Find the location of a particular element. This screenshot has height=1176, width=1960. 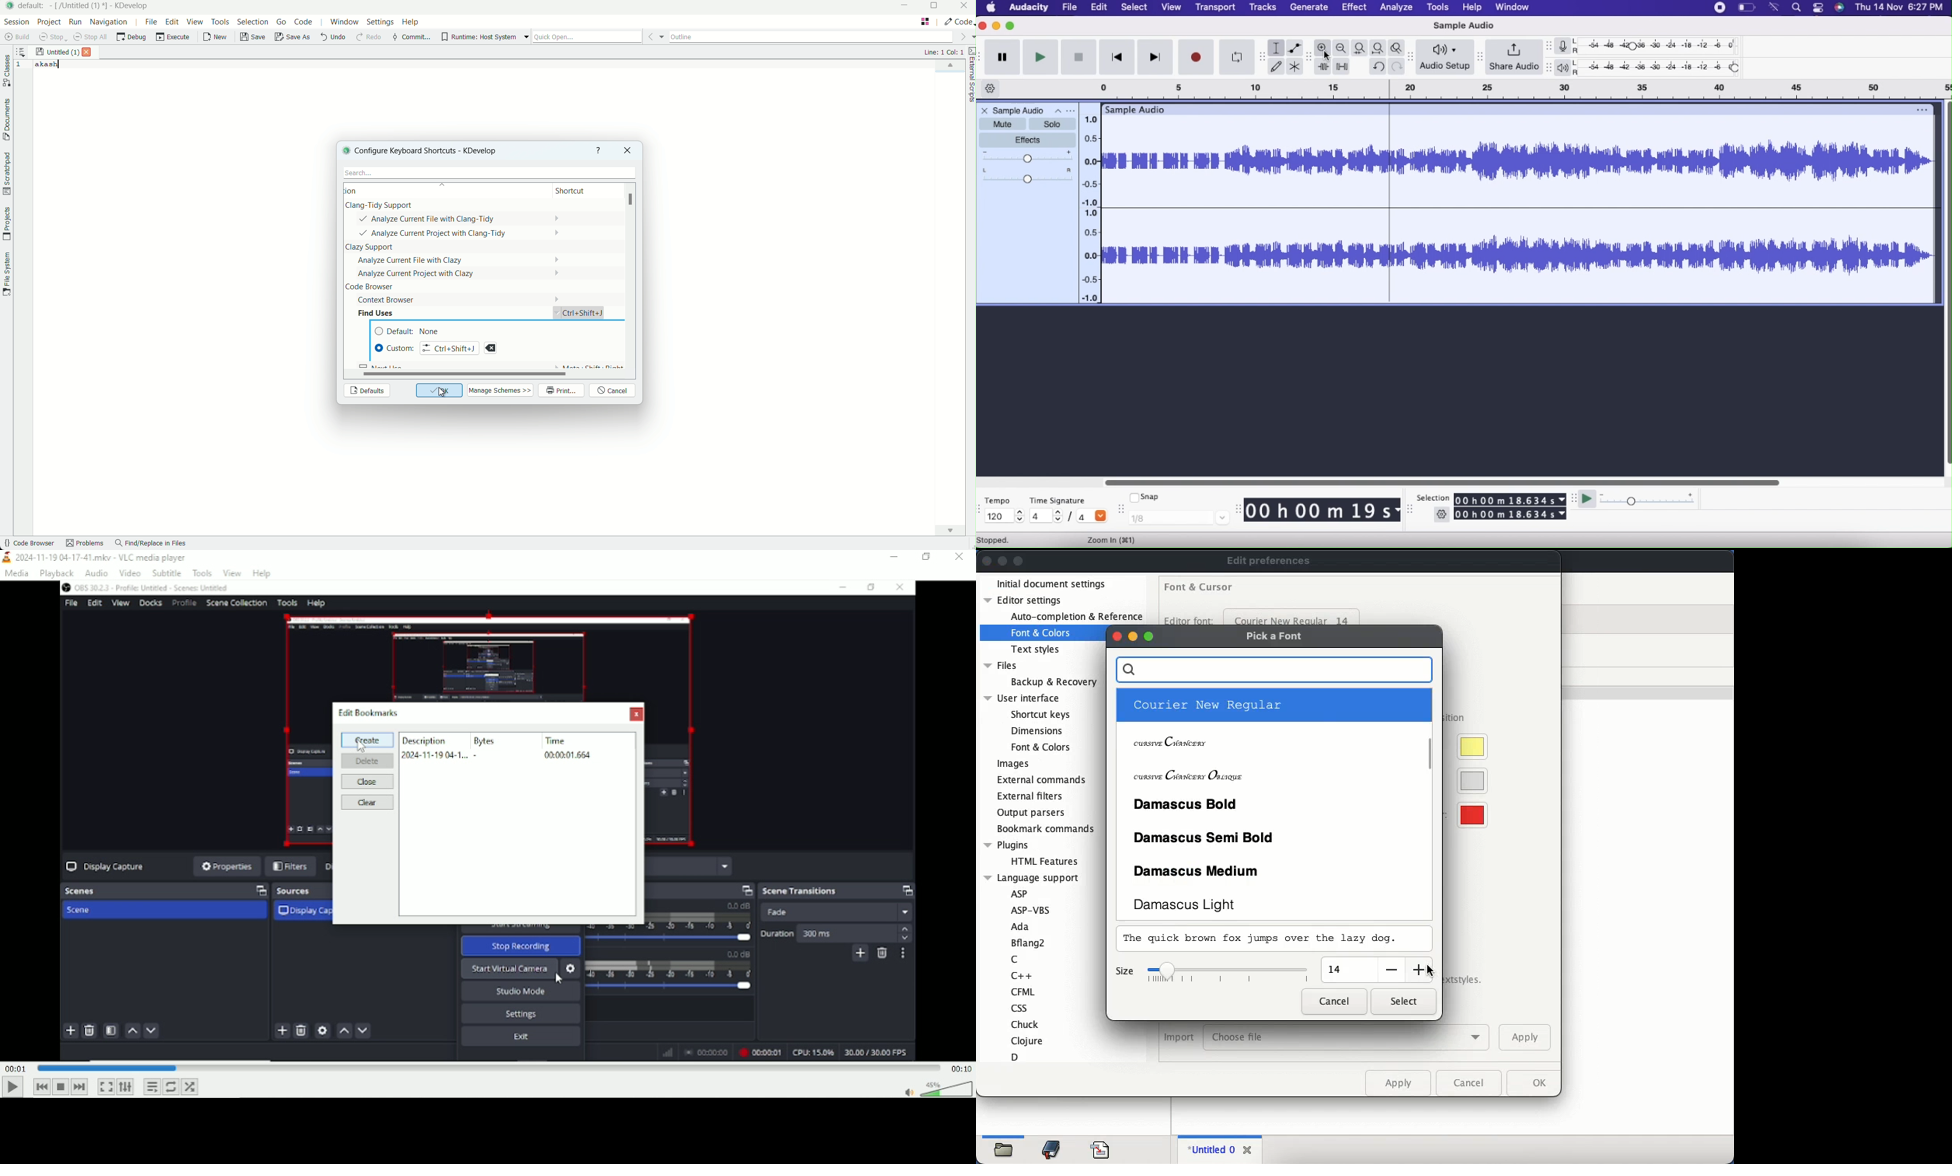

stopped is located at coordinates (1001, 541).